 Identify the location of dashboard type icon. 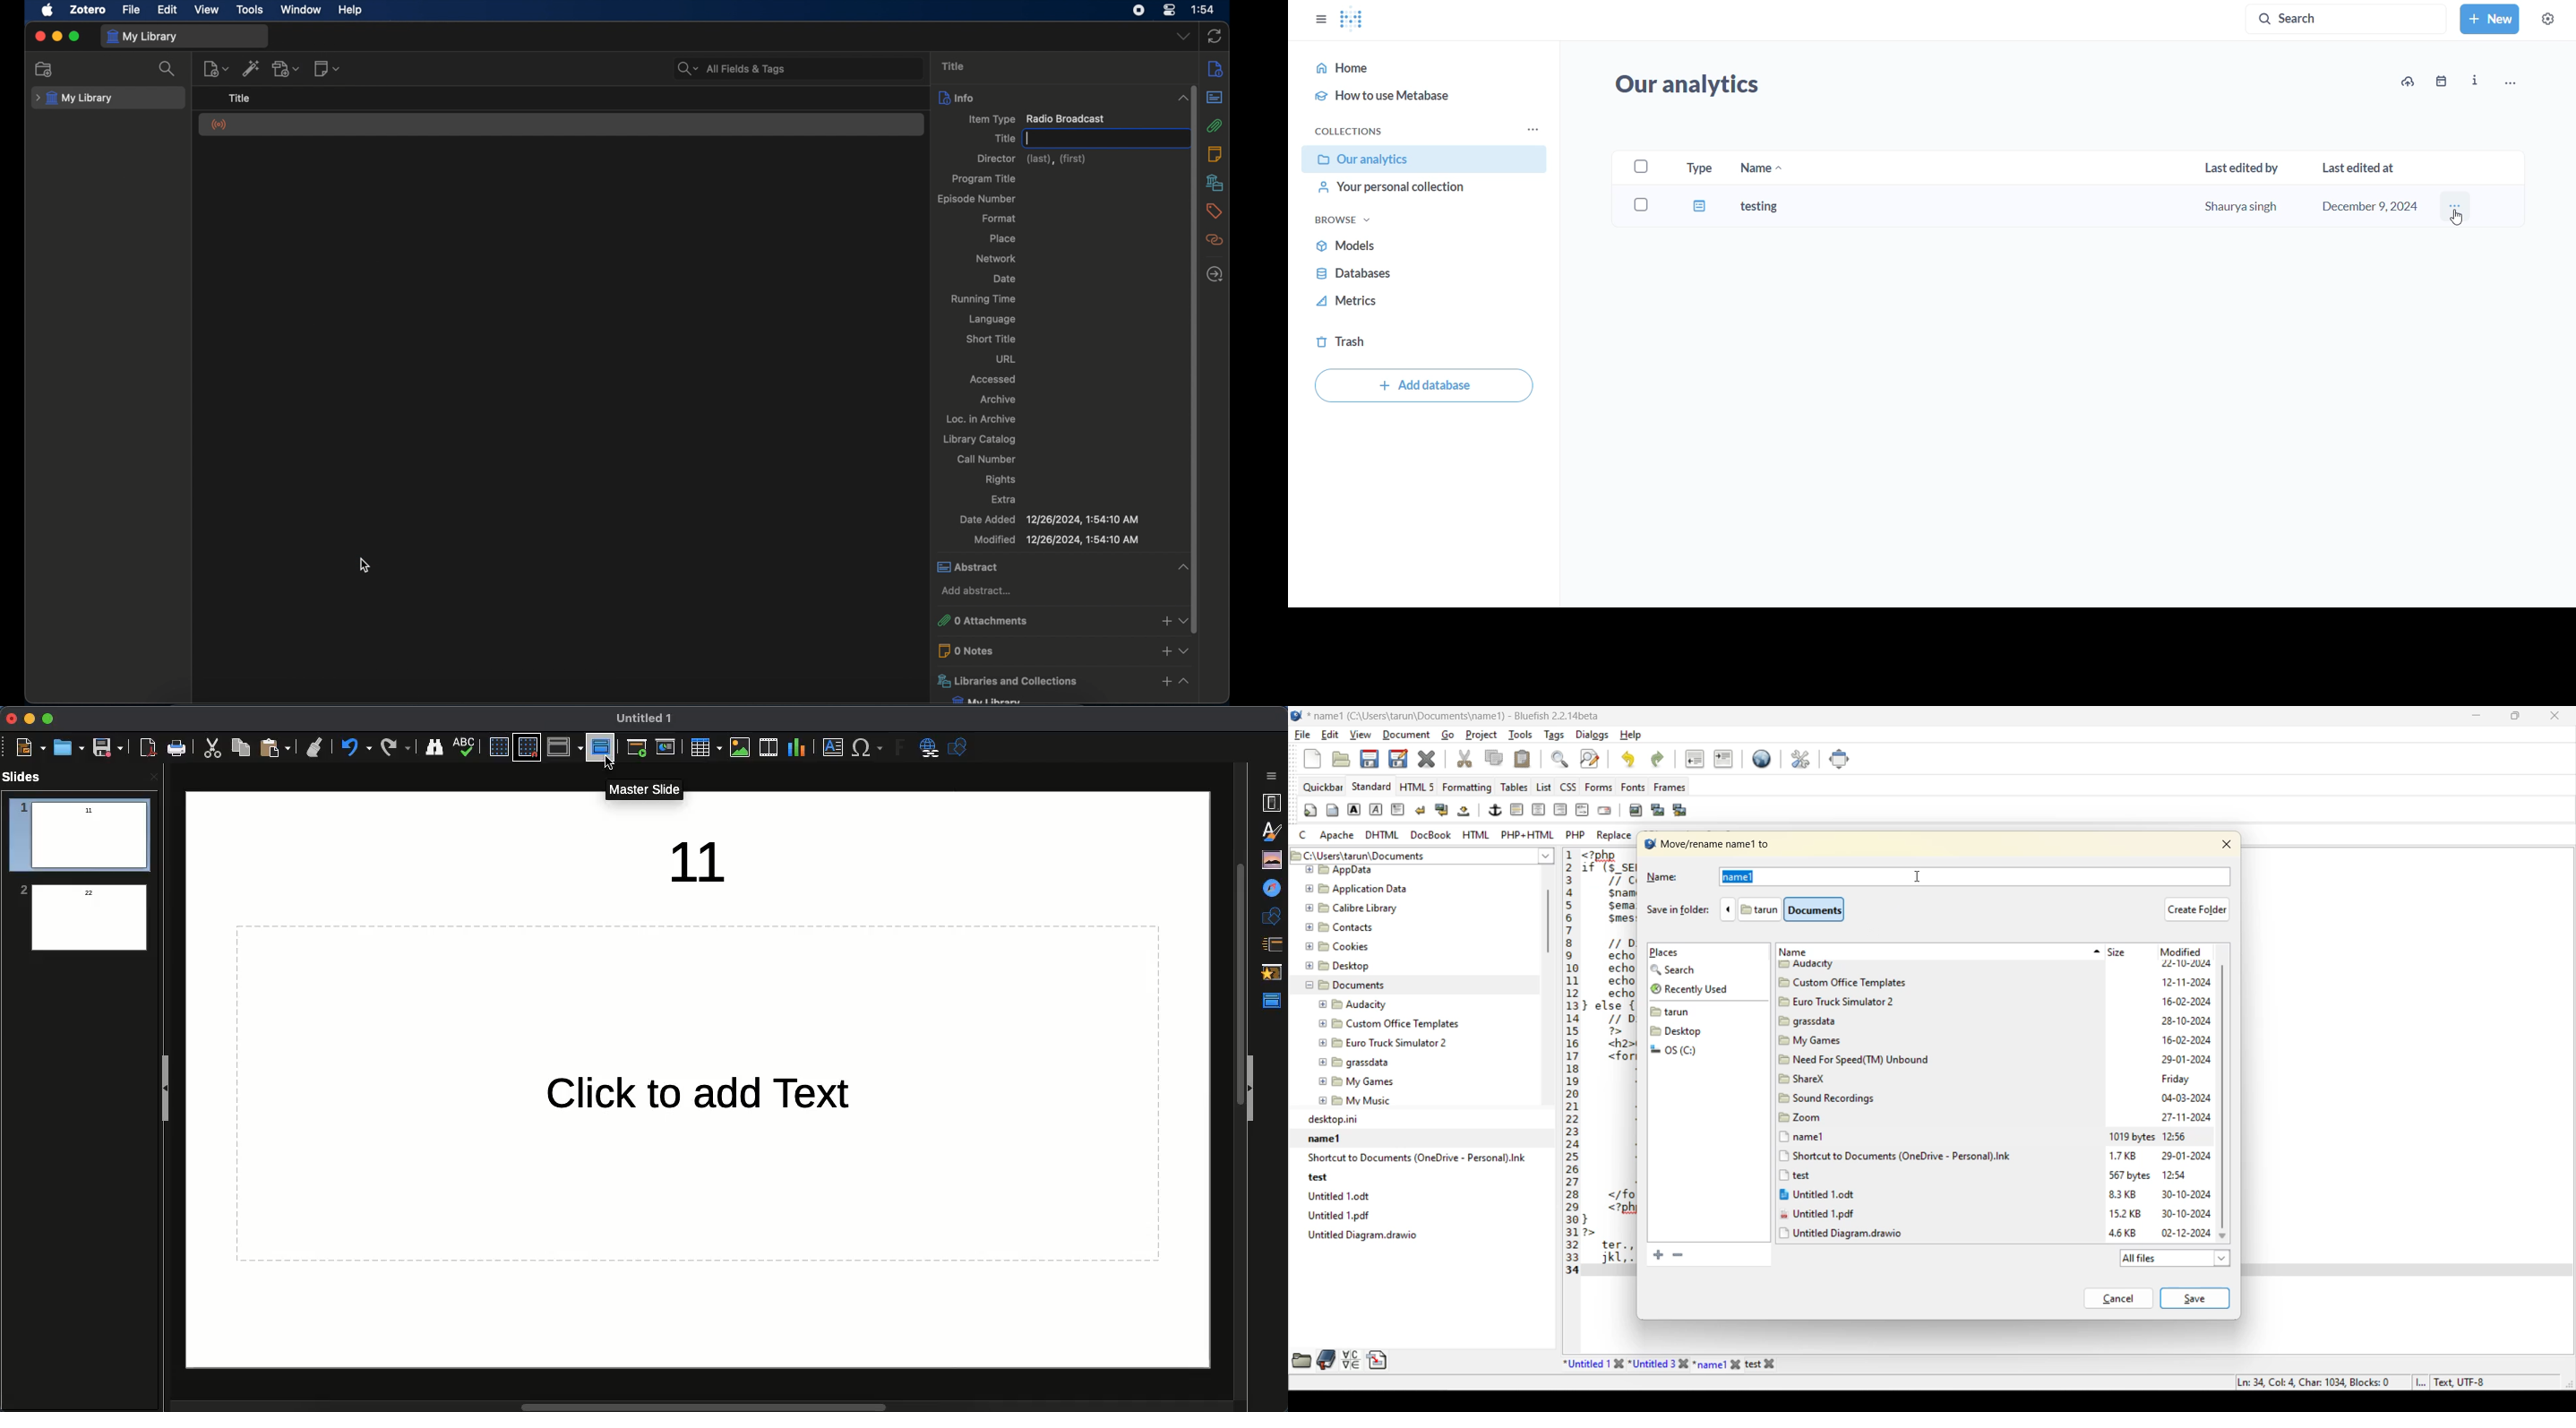
(1702, 209).